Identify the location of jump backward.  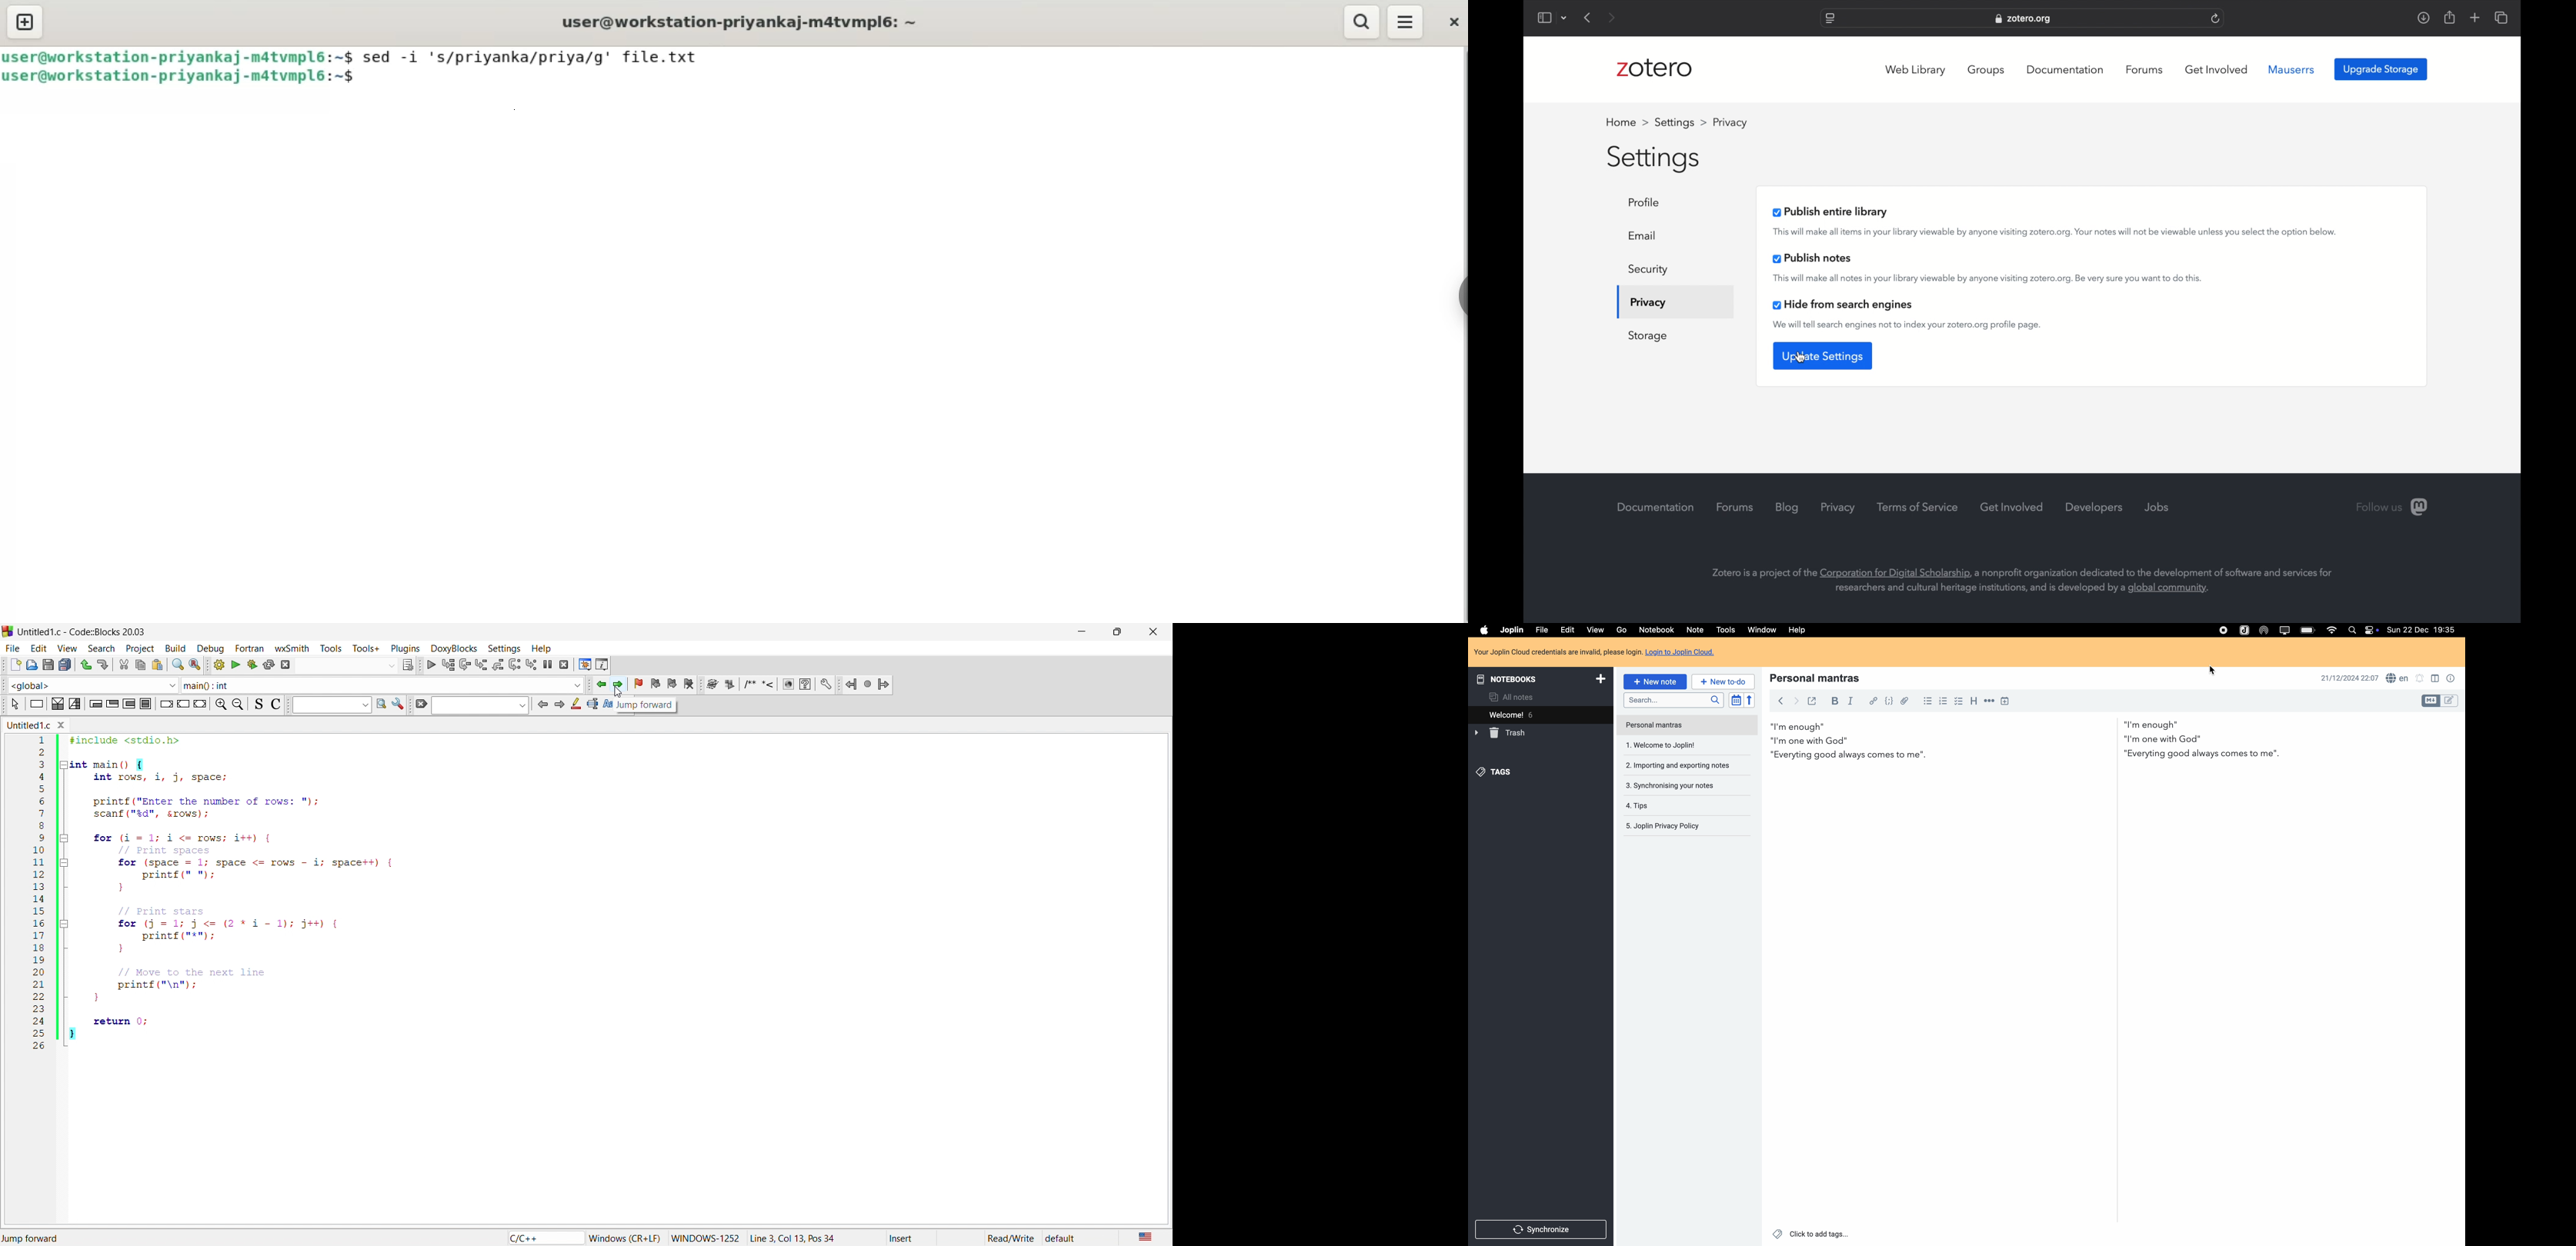
(601, 683).